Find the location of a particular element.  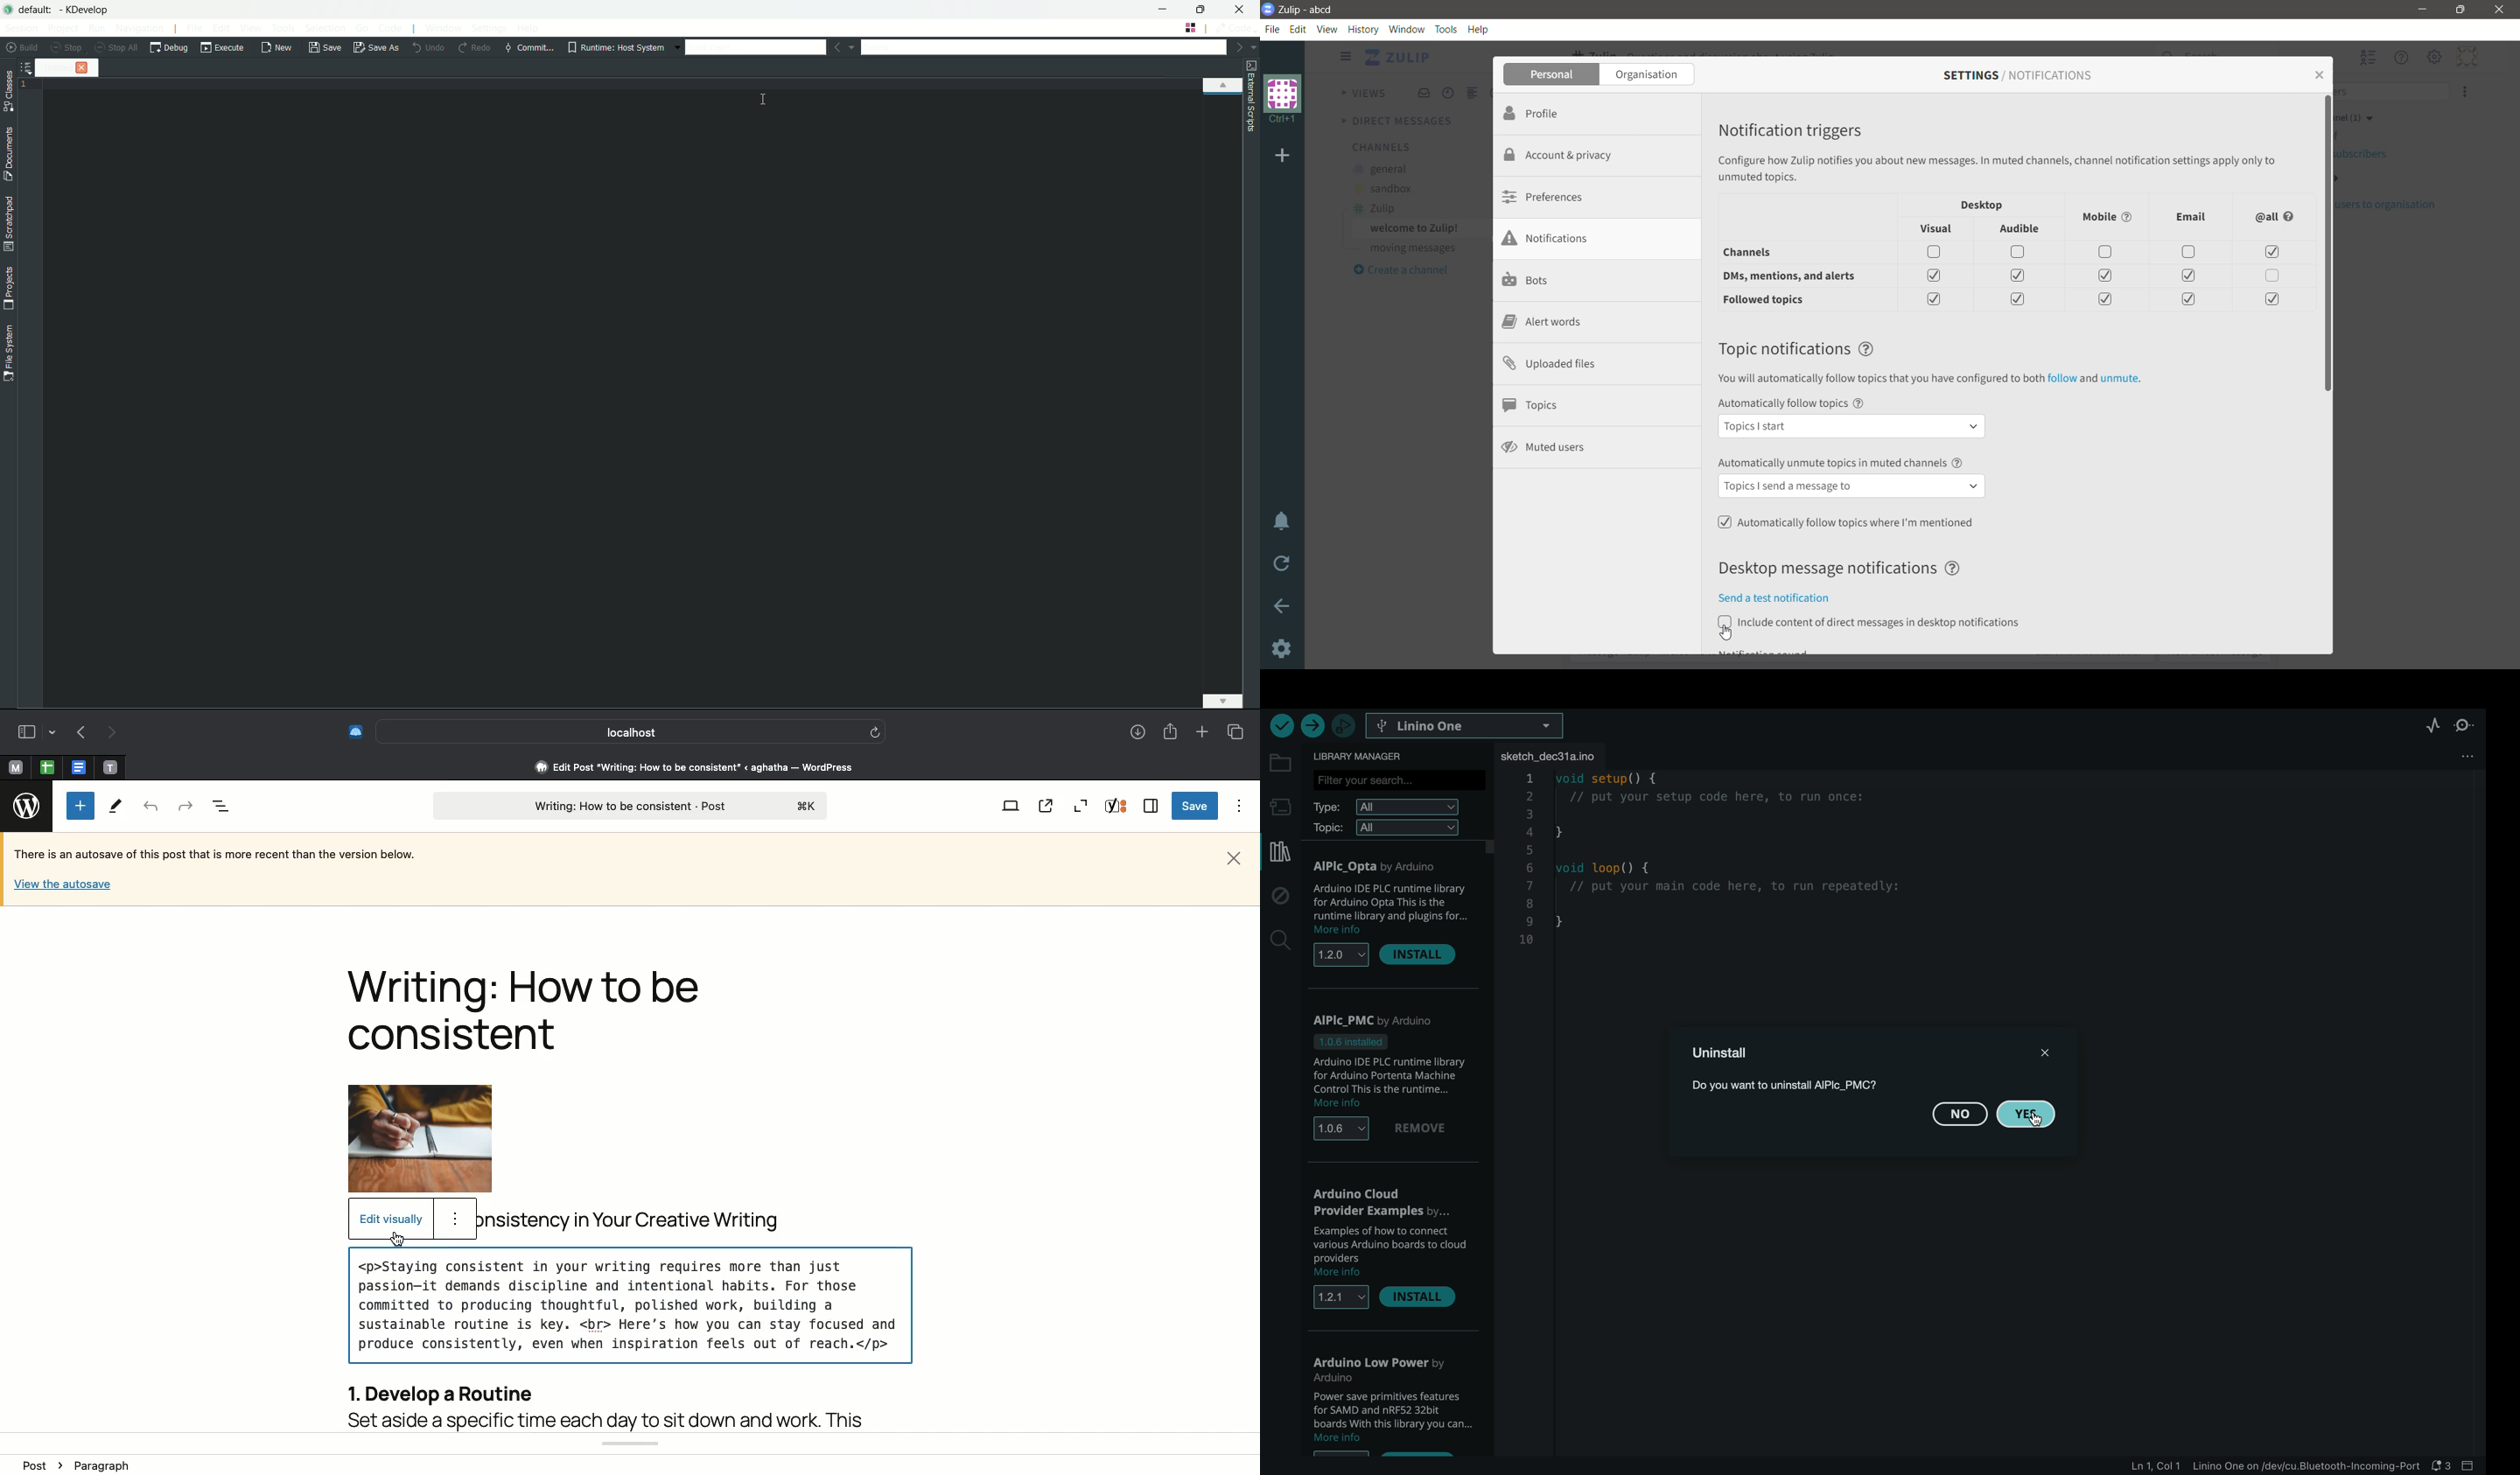

Include content of direct messages in desktop notifications - (disable message preview) is located at coordinates (1869, 623).